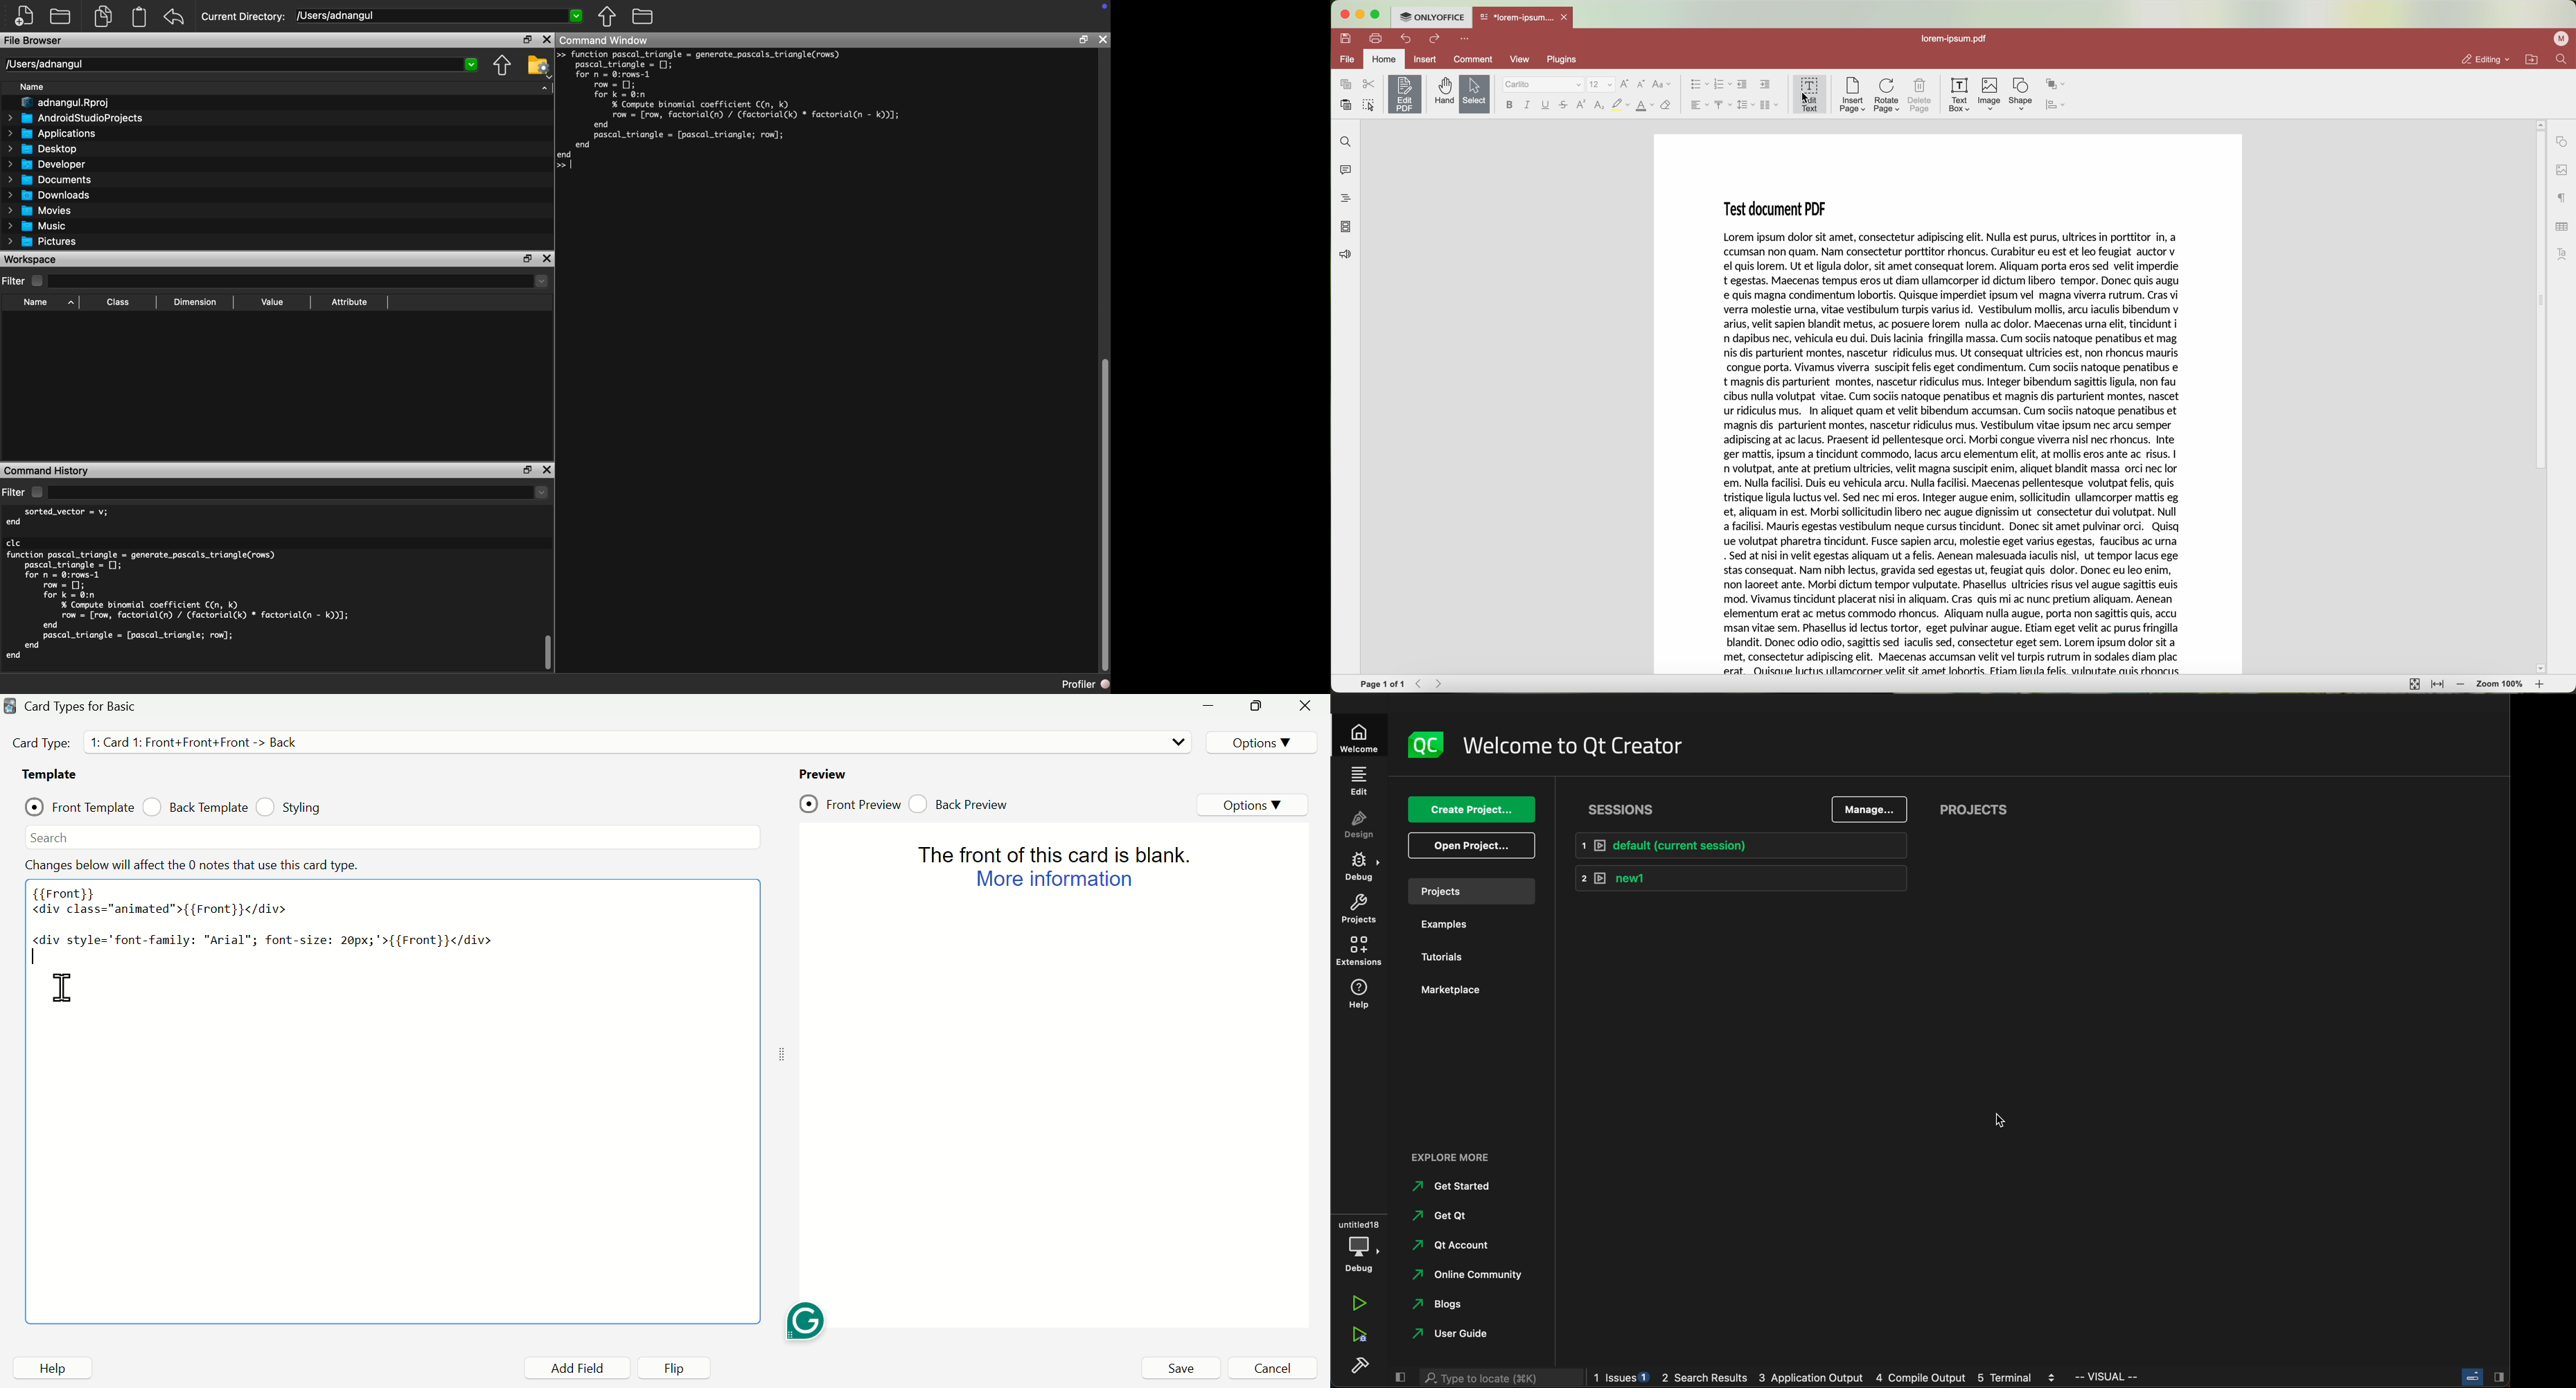 The width and height of the screenshot is (2576, 1400). Describe the element at coordinates (1473, 1275) in the screenshot. I see `community` at that location.